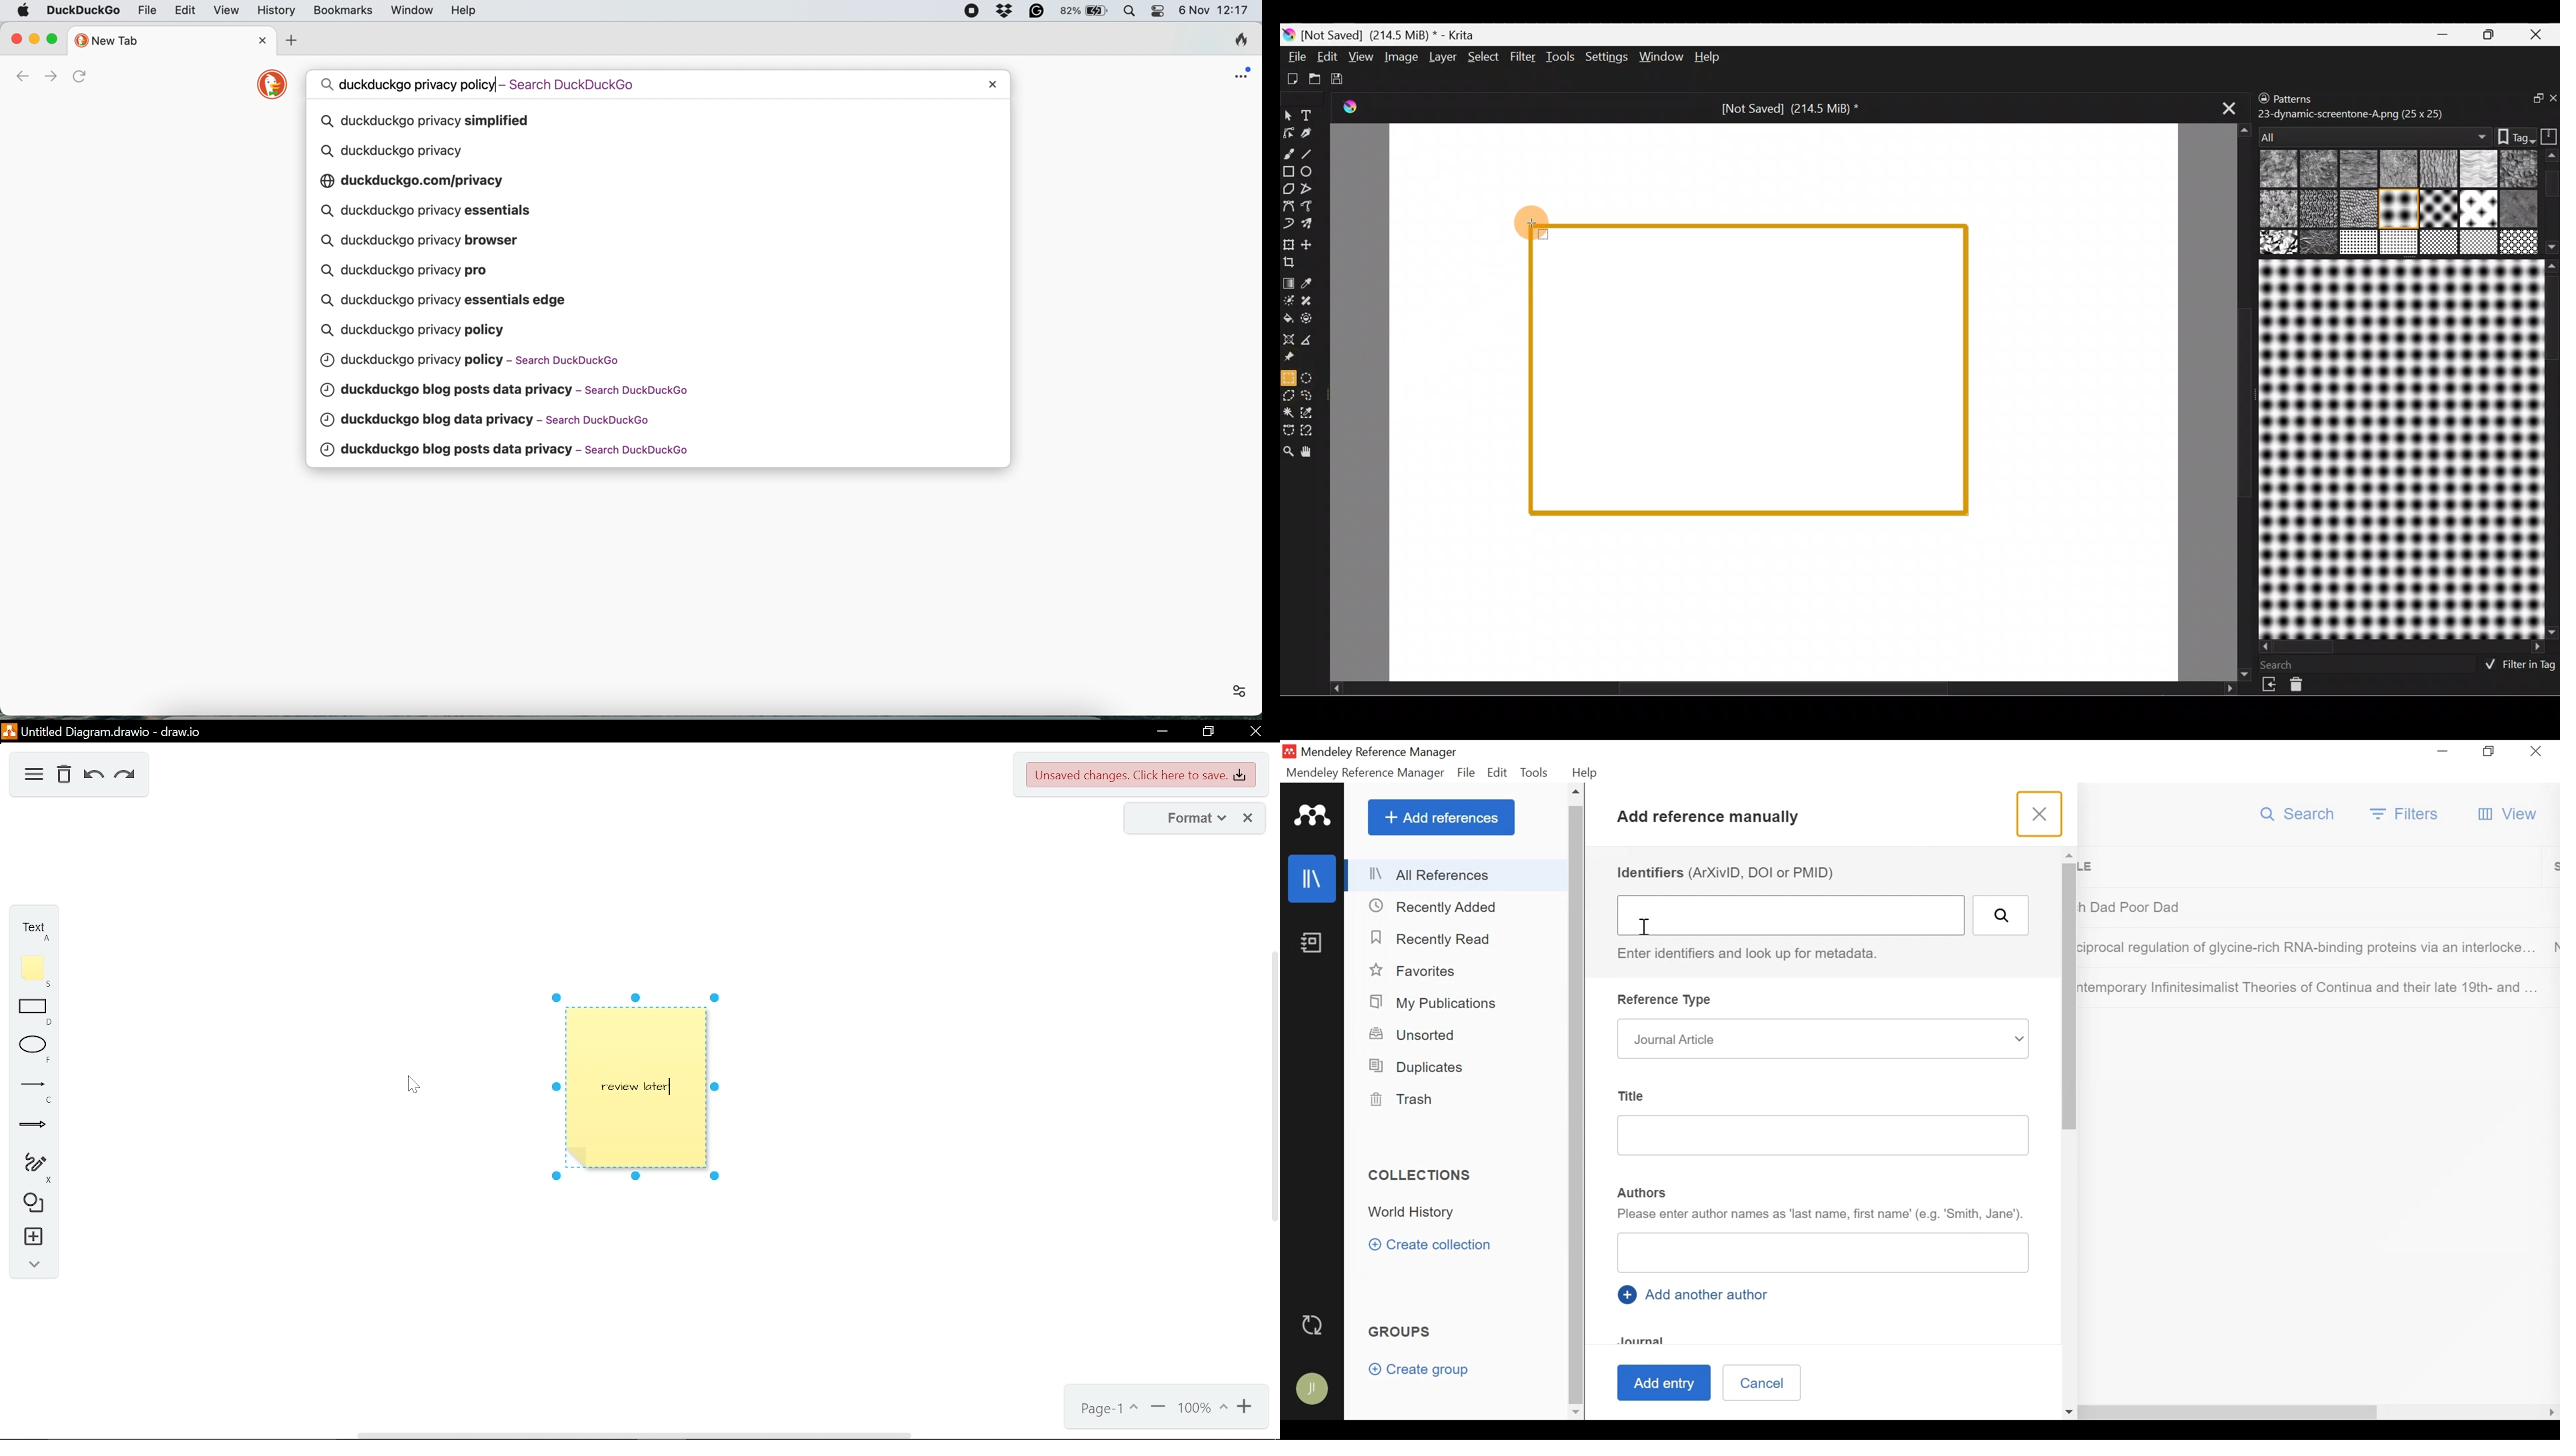  Describe the element at coordinates (1289, 224) in the screenshot. I see `Dynamic brush tool` at that location.